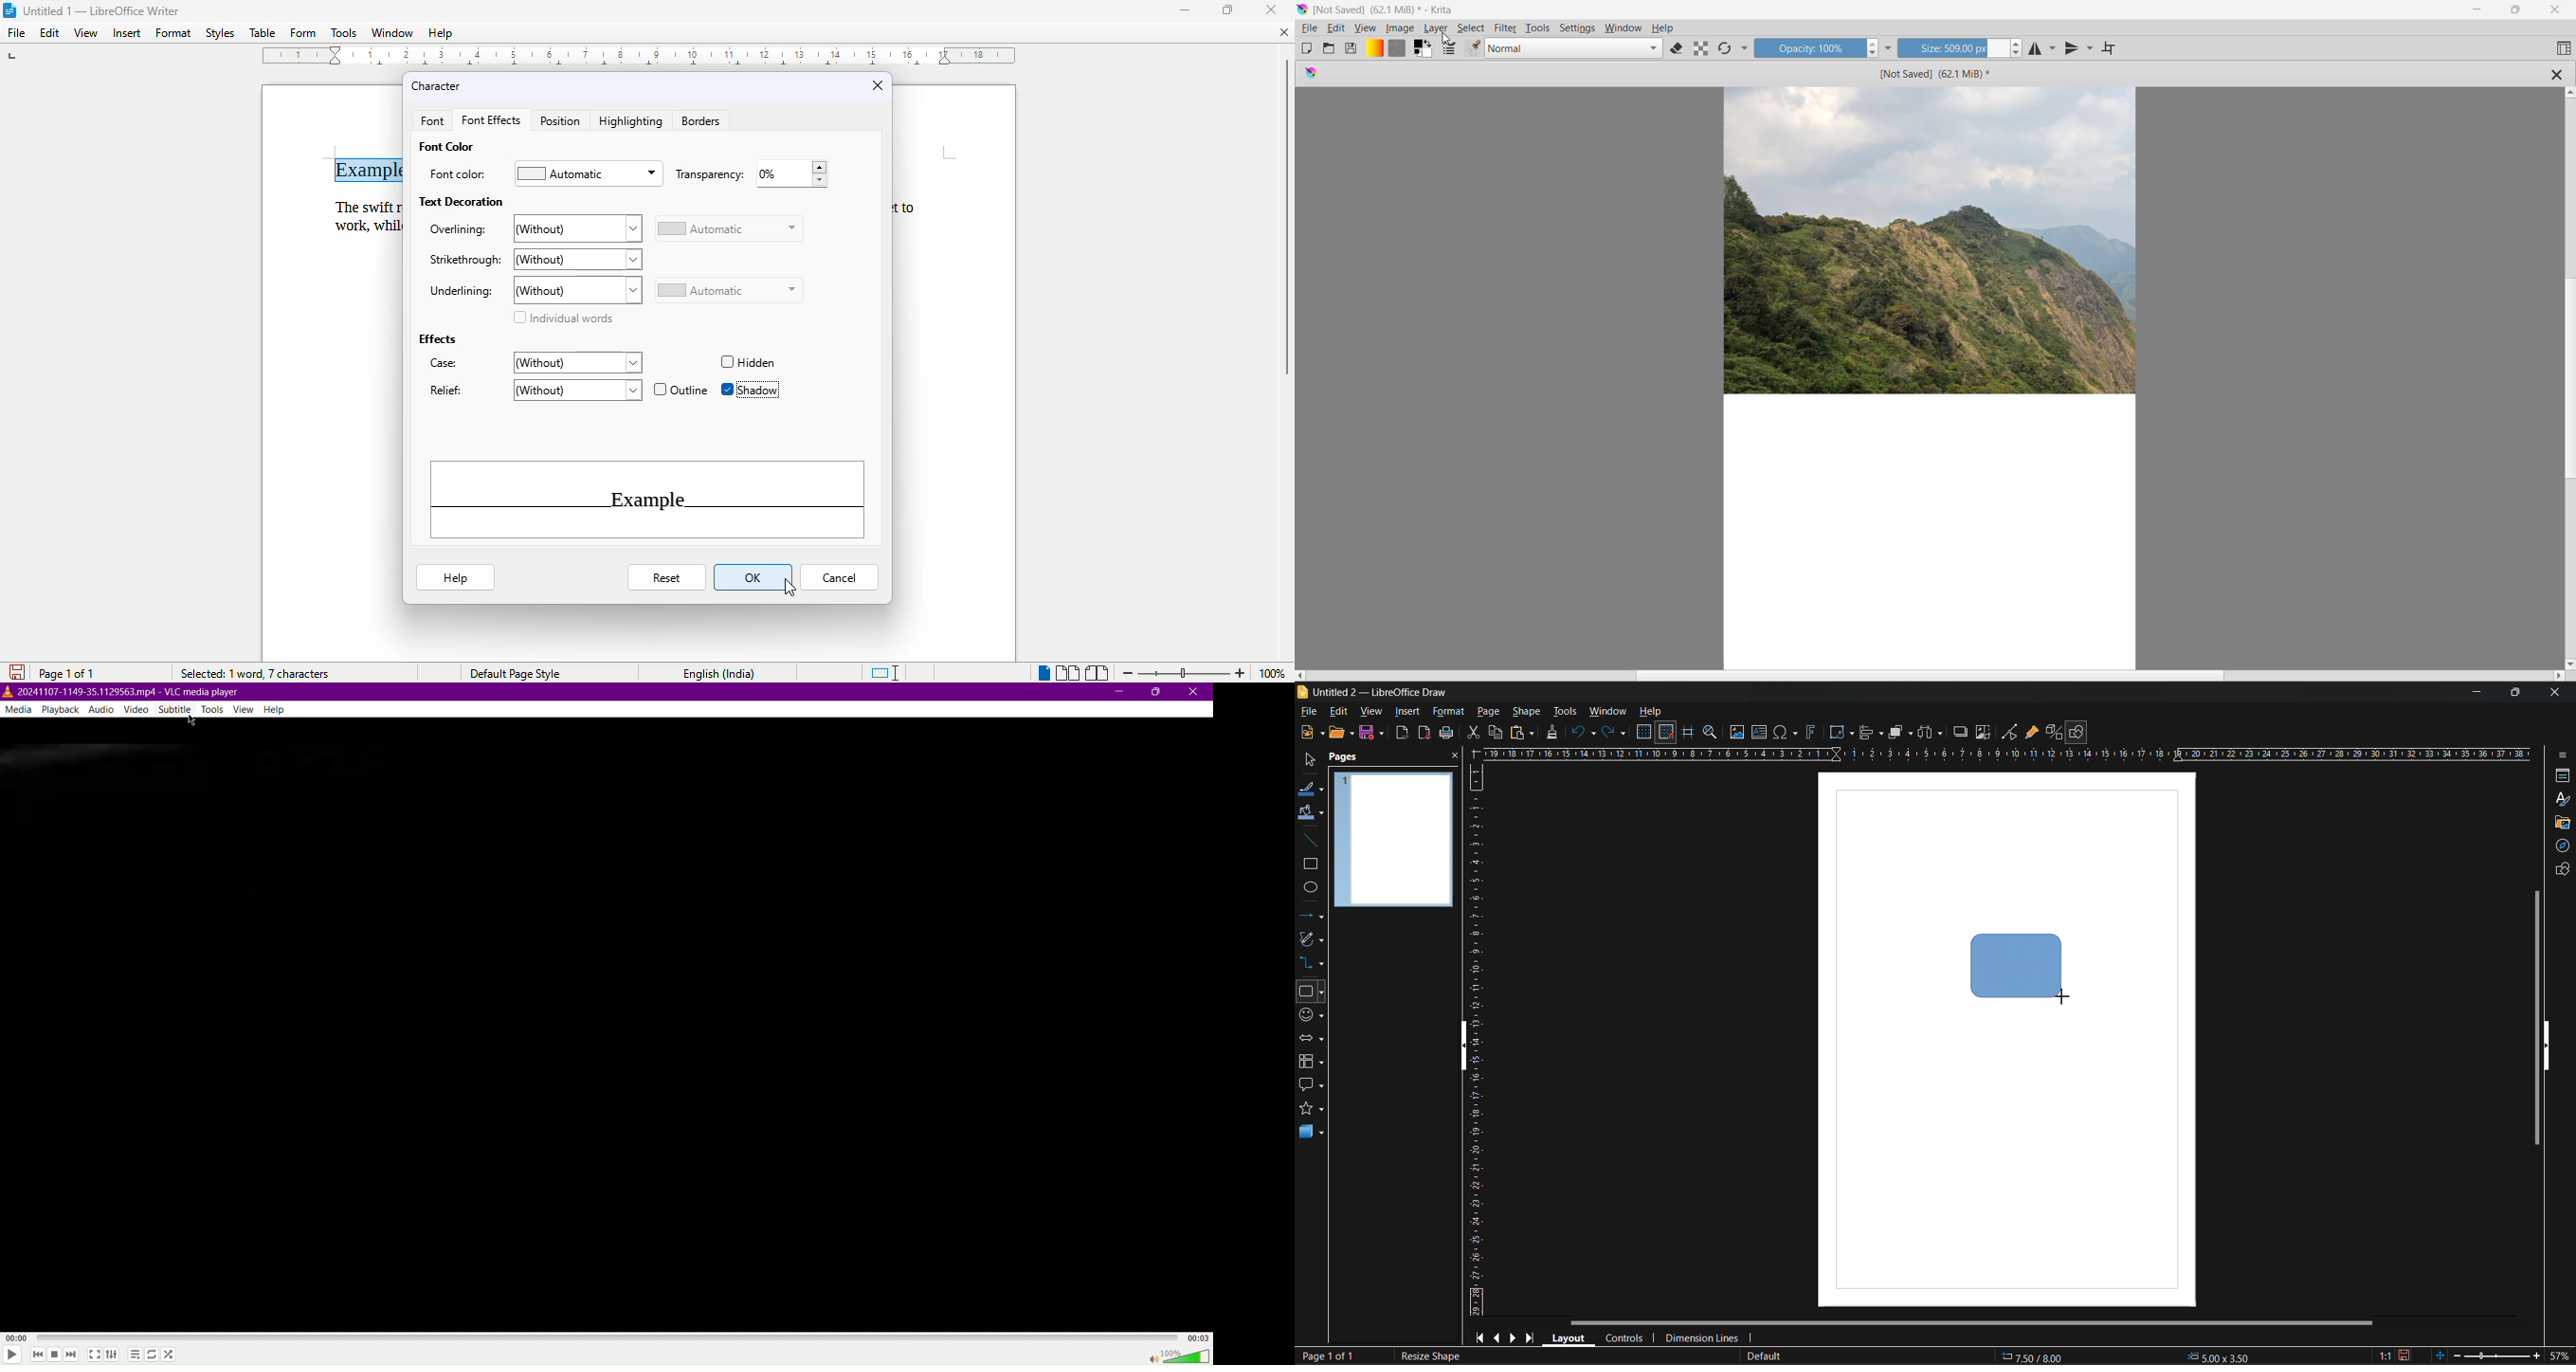  I want to click on window, so click(392, 32).